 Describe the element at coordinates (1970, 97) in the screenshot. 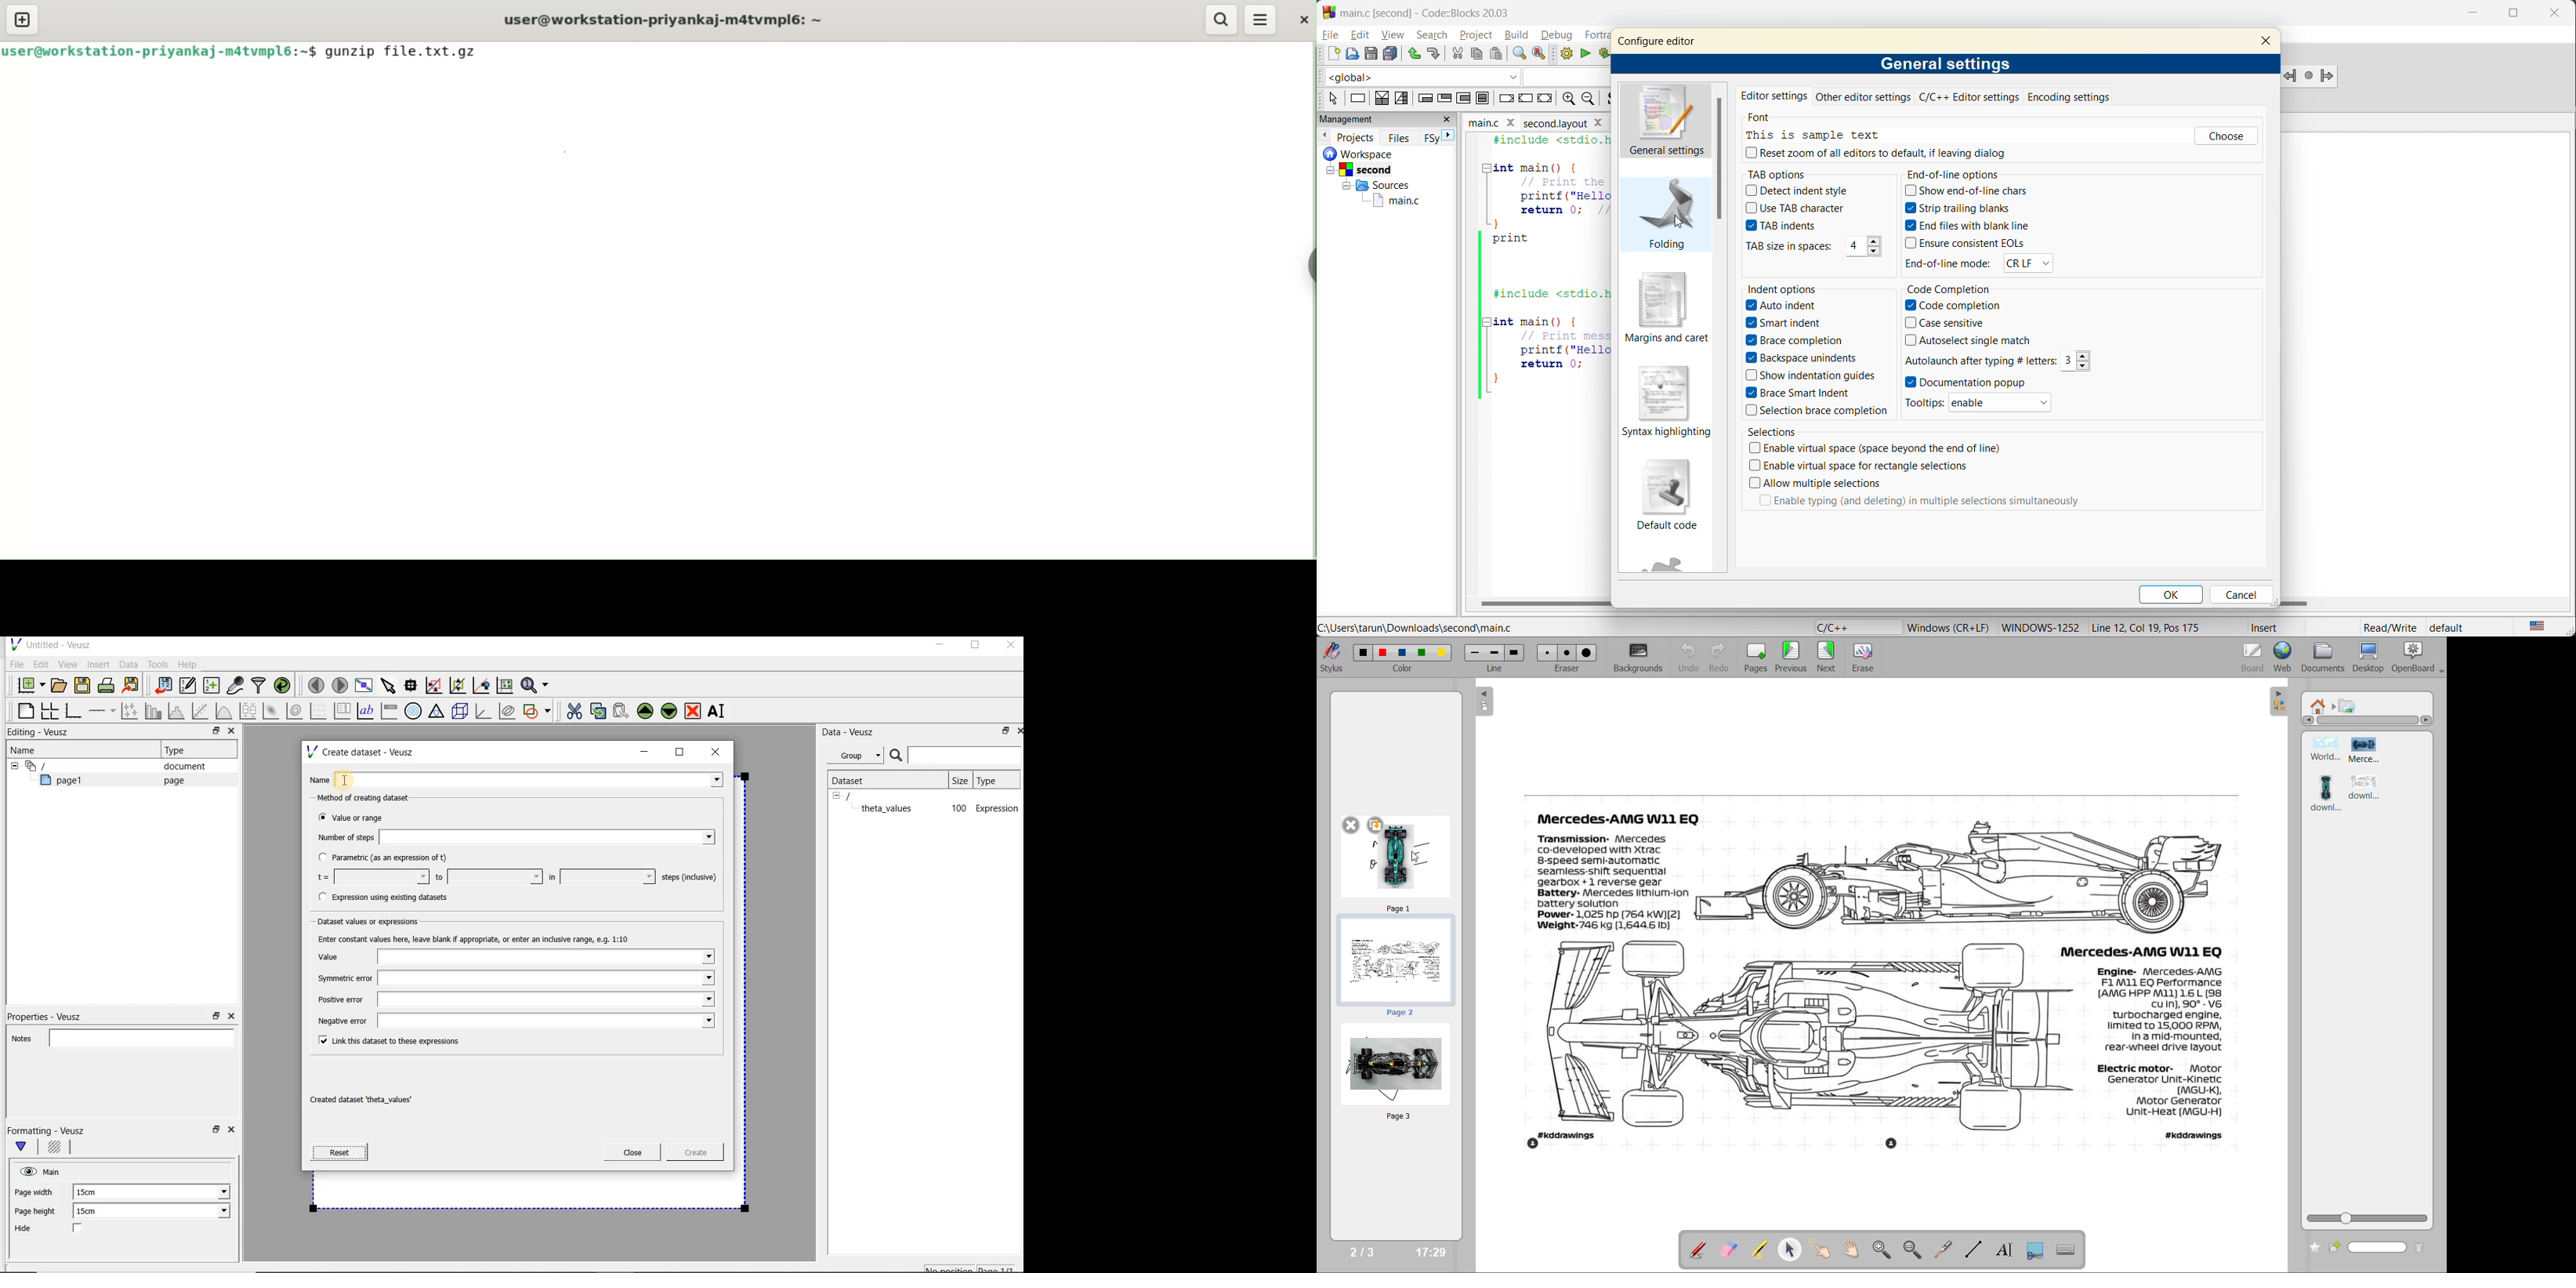

I see `c/c++ editor settings` at that location.